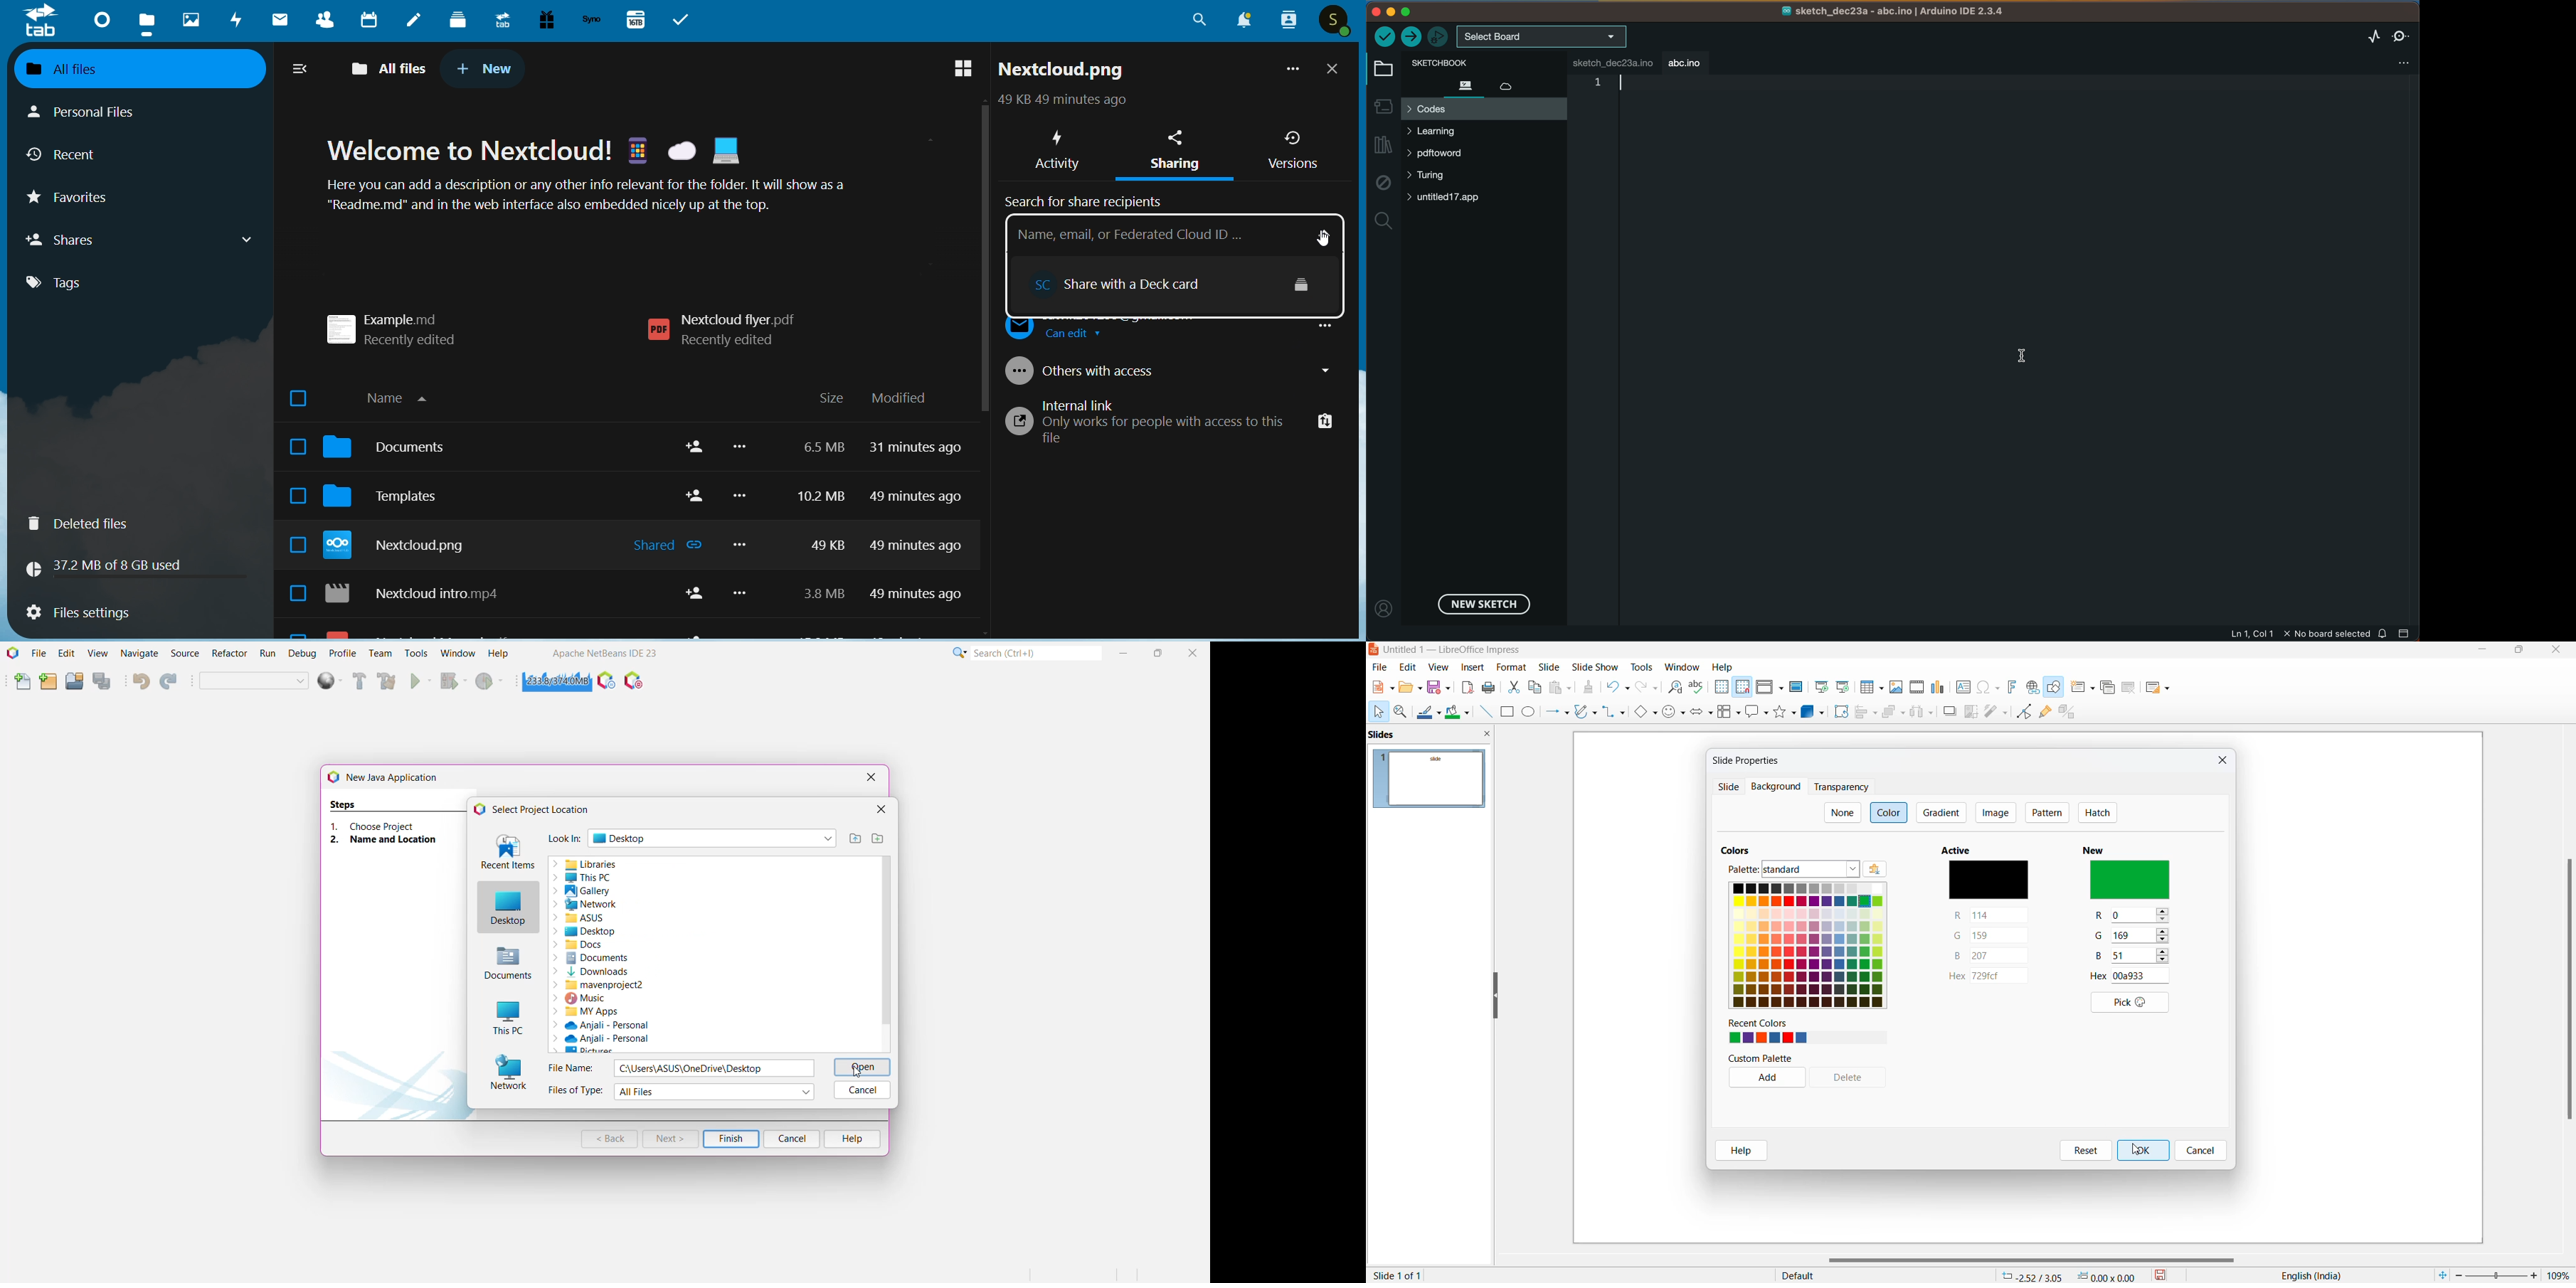 The height and width of the screenshot is (1288, 2576). What do you see at coordinates (277, 21) in the screenshot?
I see `mail` at bounding box center [277, 21].